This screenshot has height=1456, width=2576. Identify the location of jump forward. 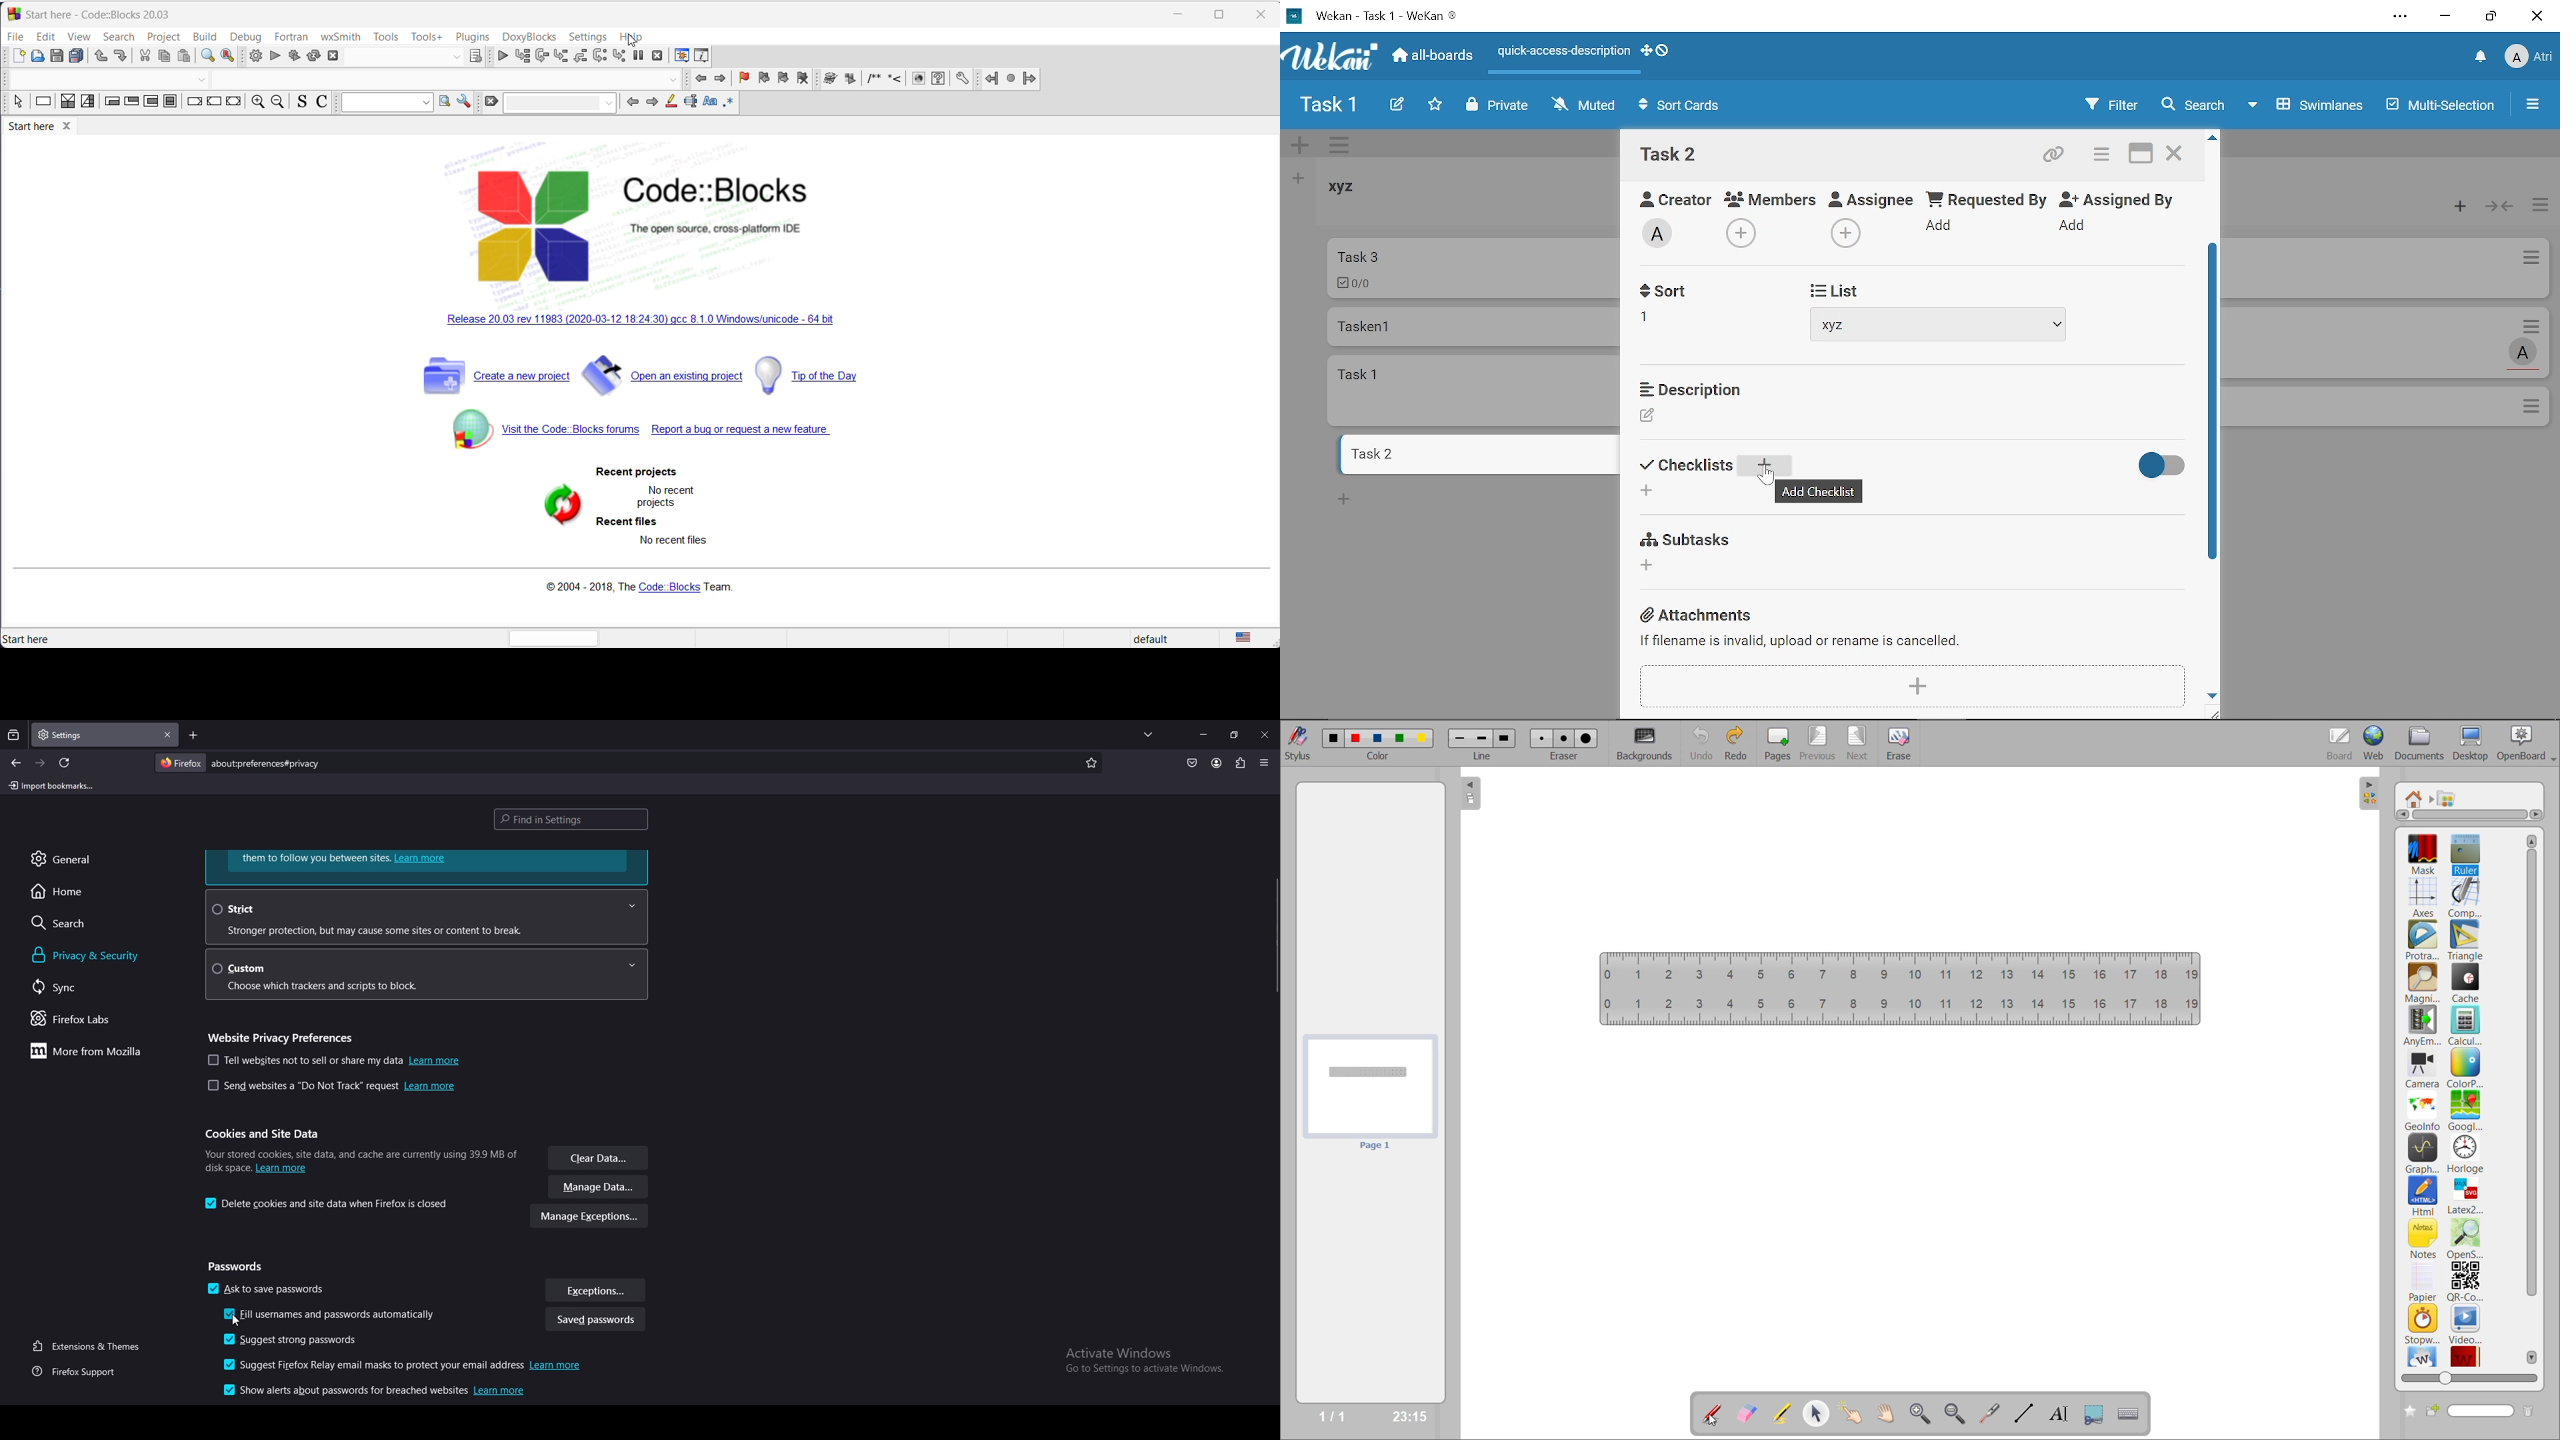
(1031, 80).